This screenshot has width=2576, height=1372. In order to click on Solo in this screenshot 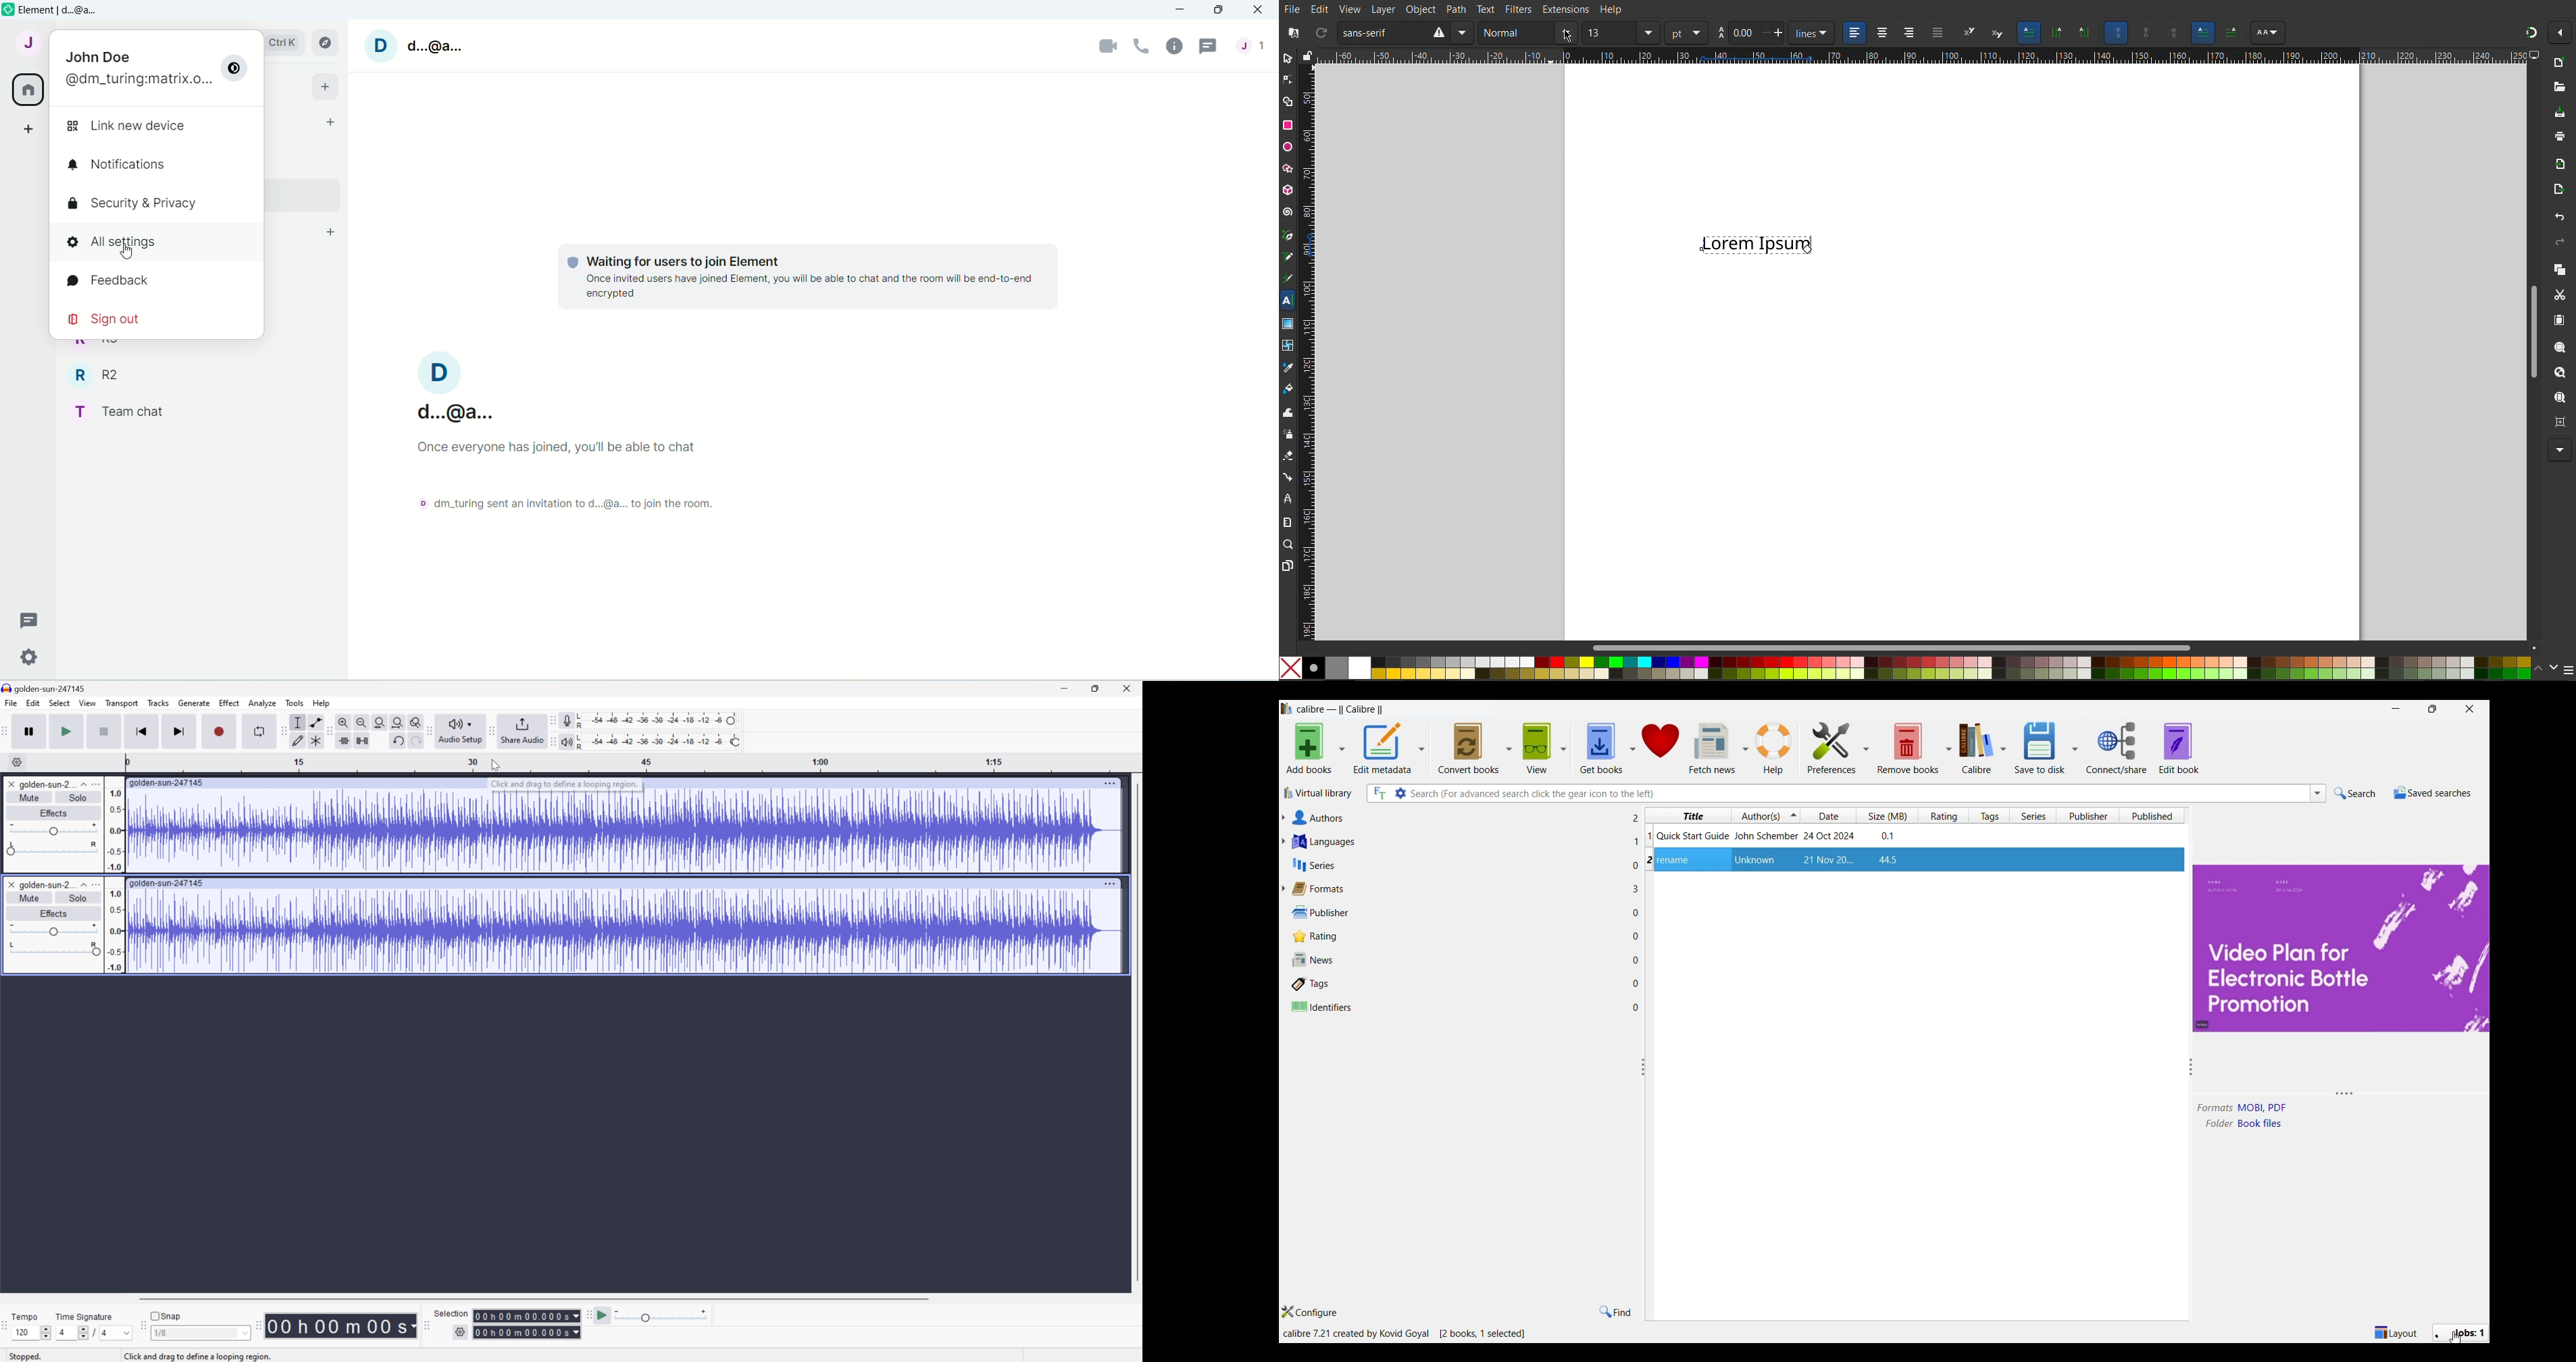, I will do `click(81, 897)`.